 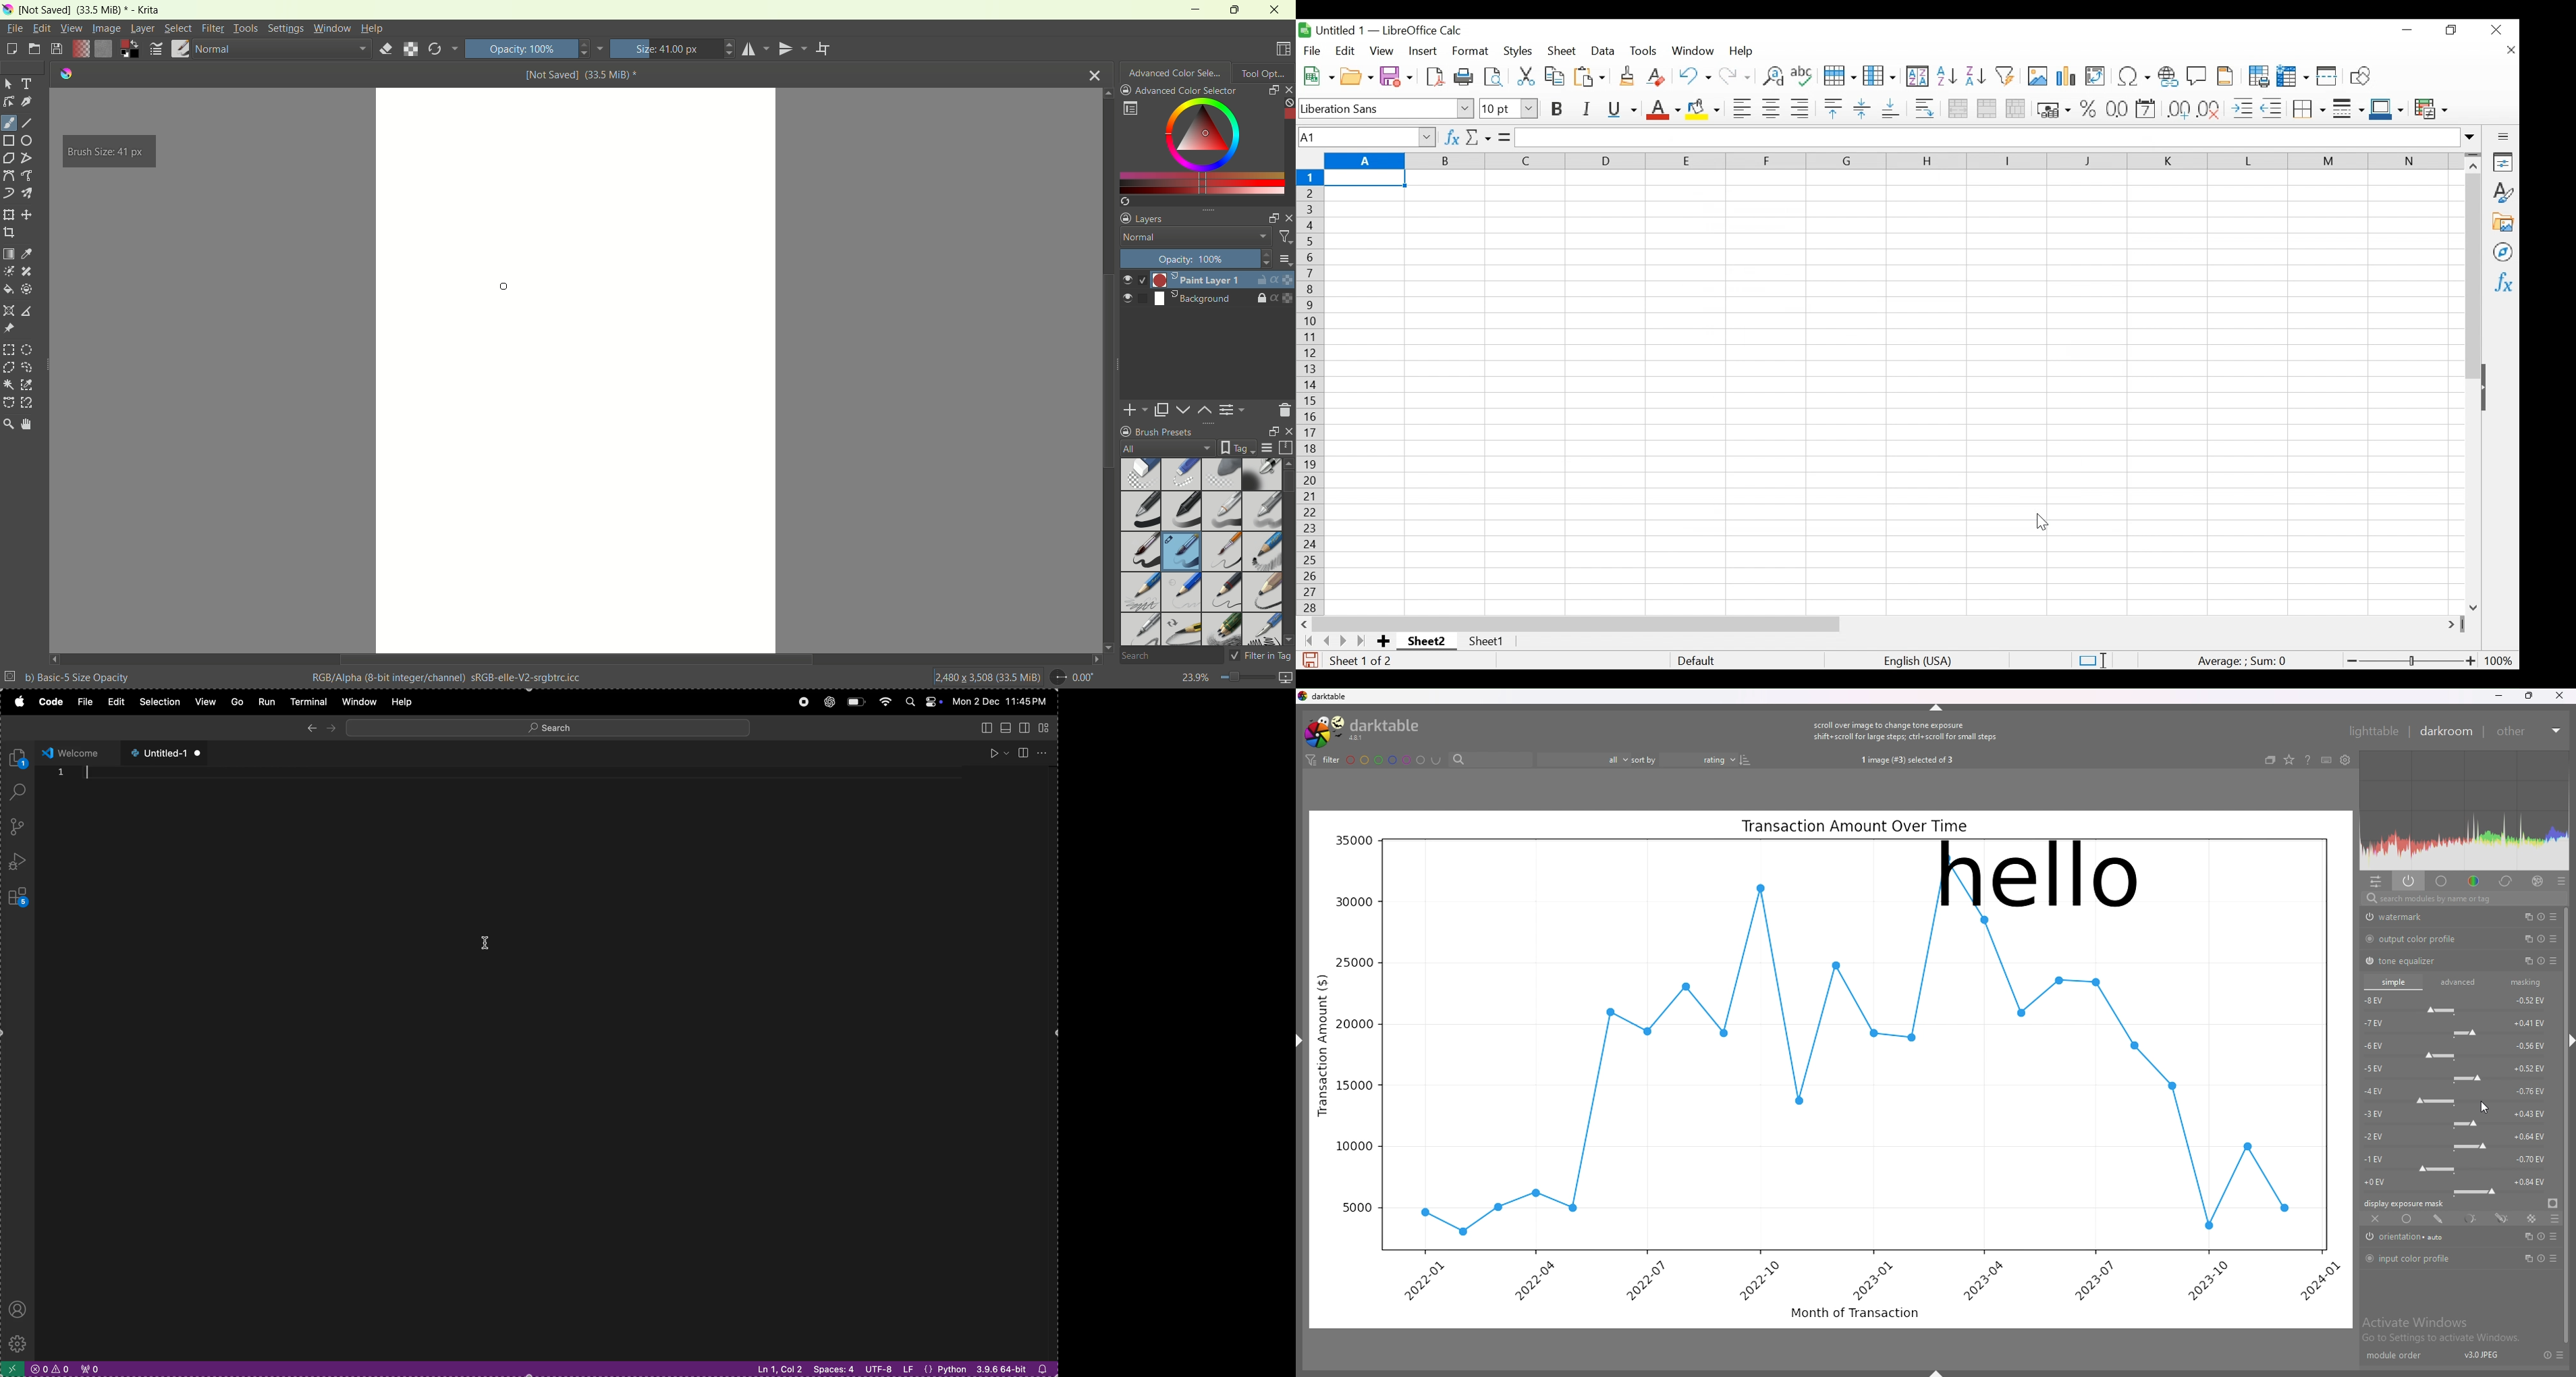 I want to click on Insert Special Characters, so click(x=2133, y=76).